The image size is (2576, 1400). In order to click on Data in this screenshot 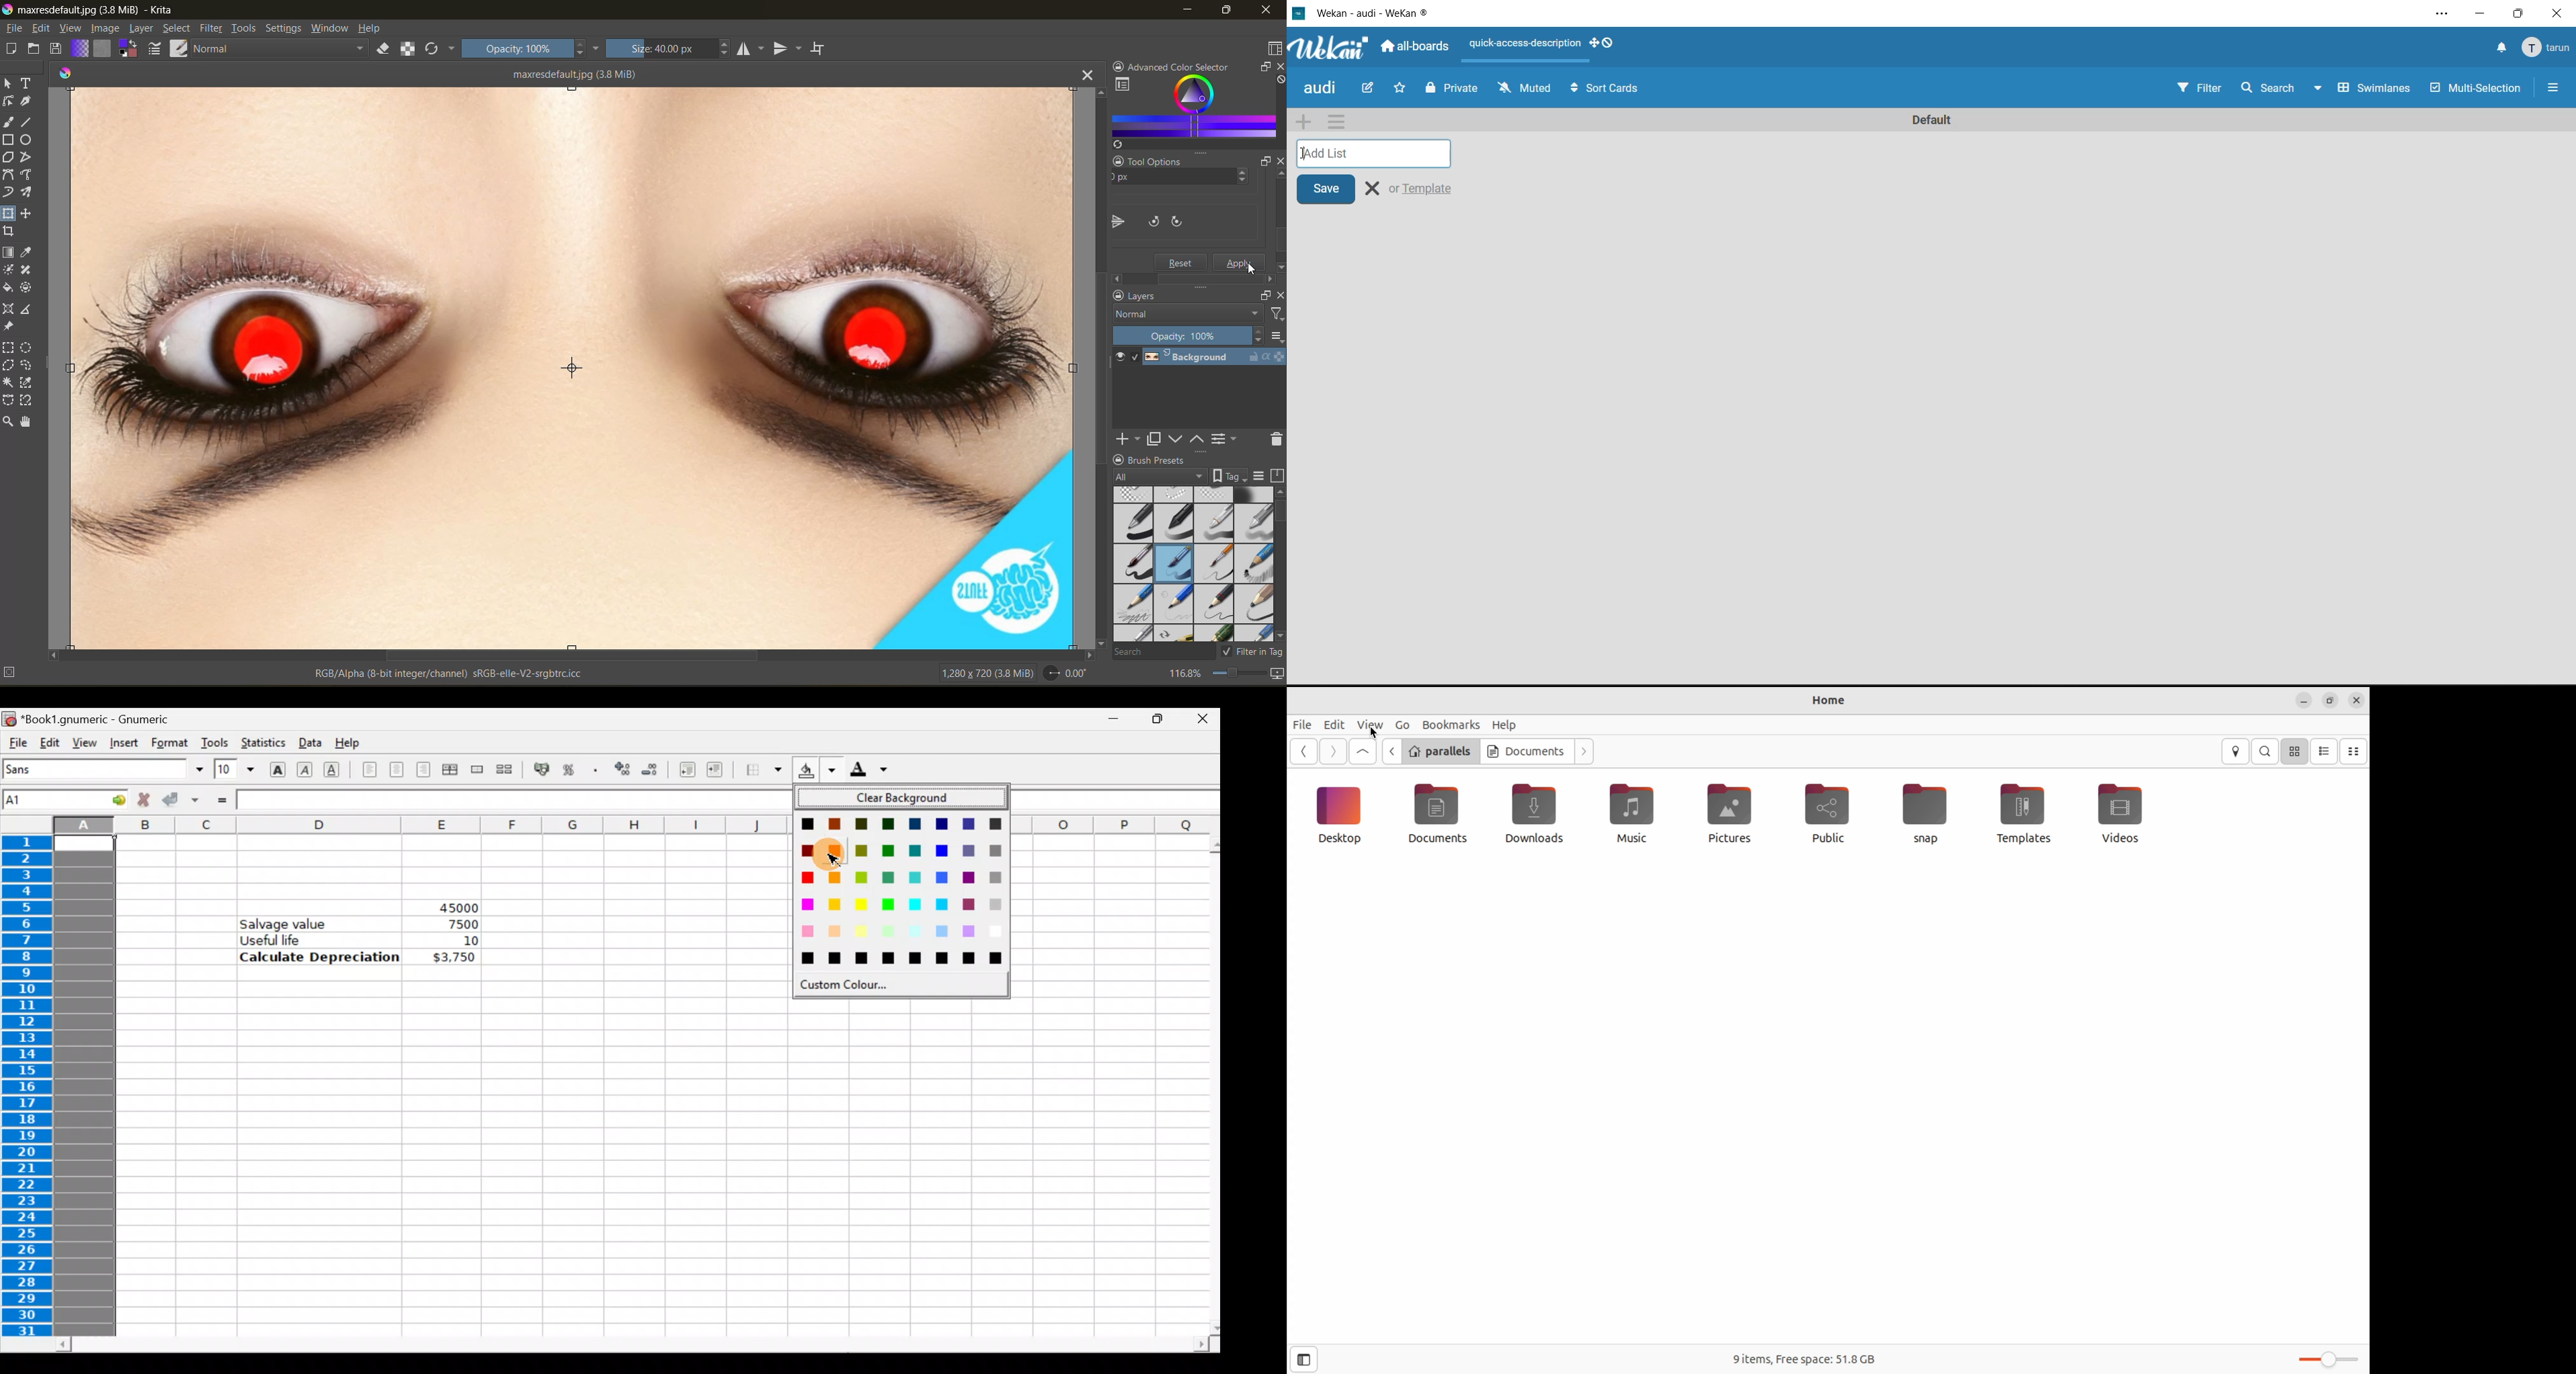, I will do `click(309, 742)`.